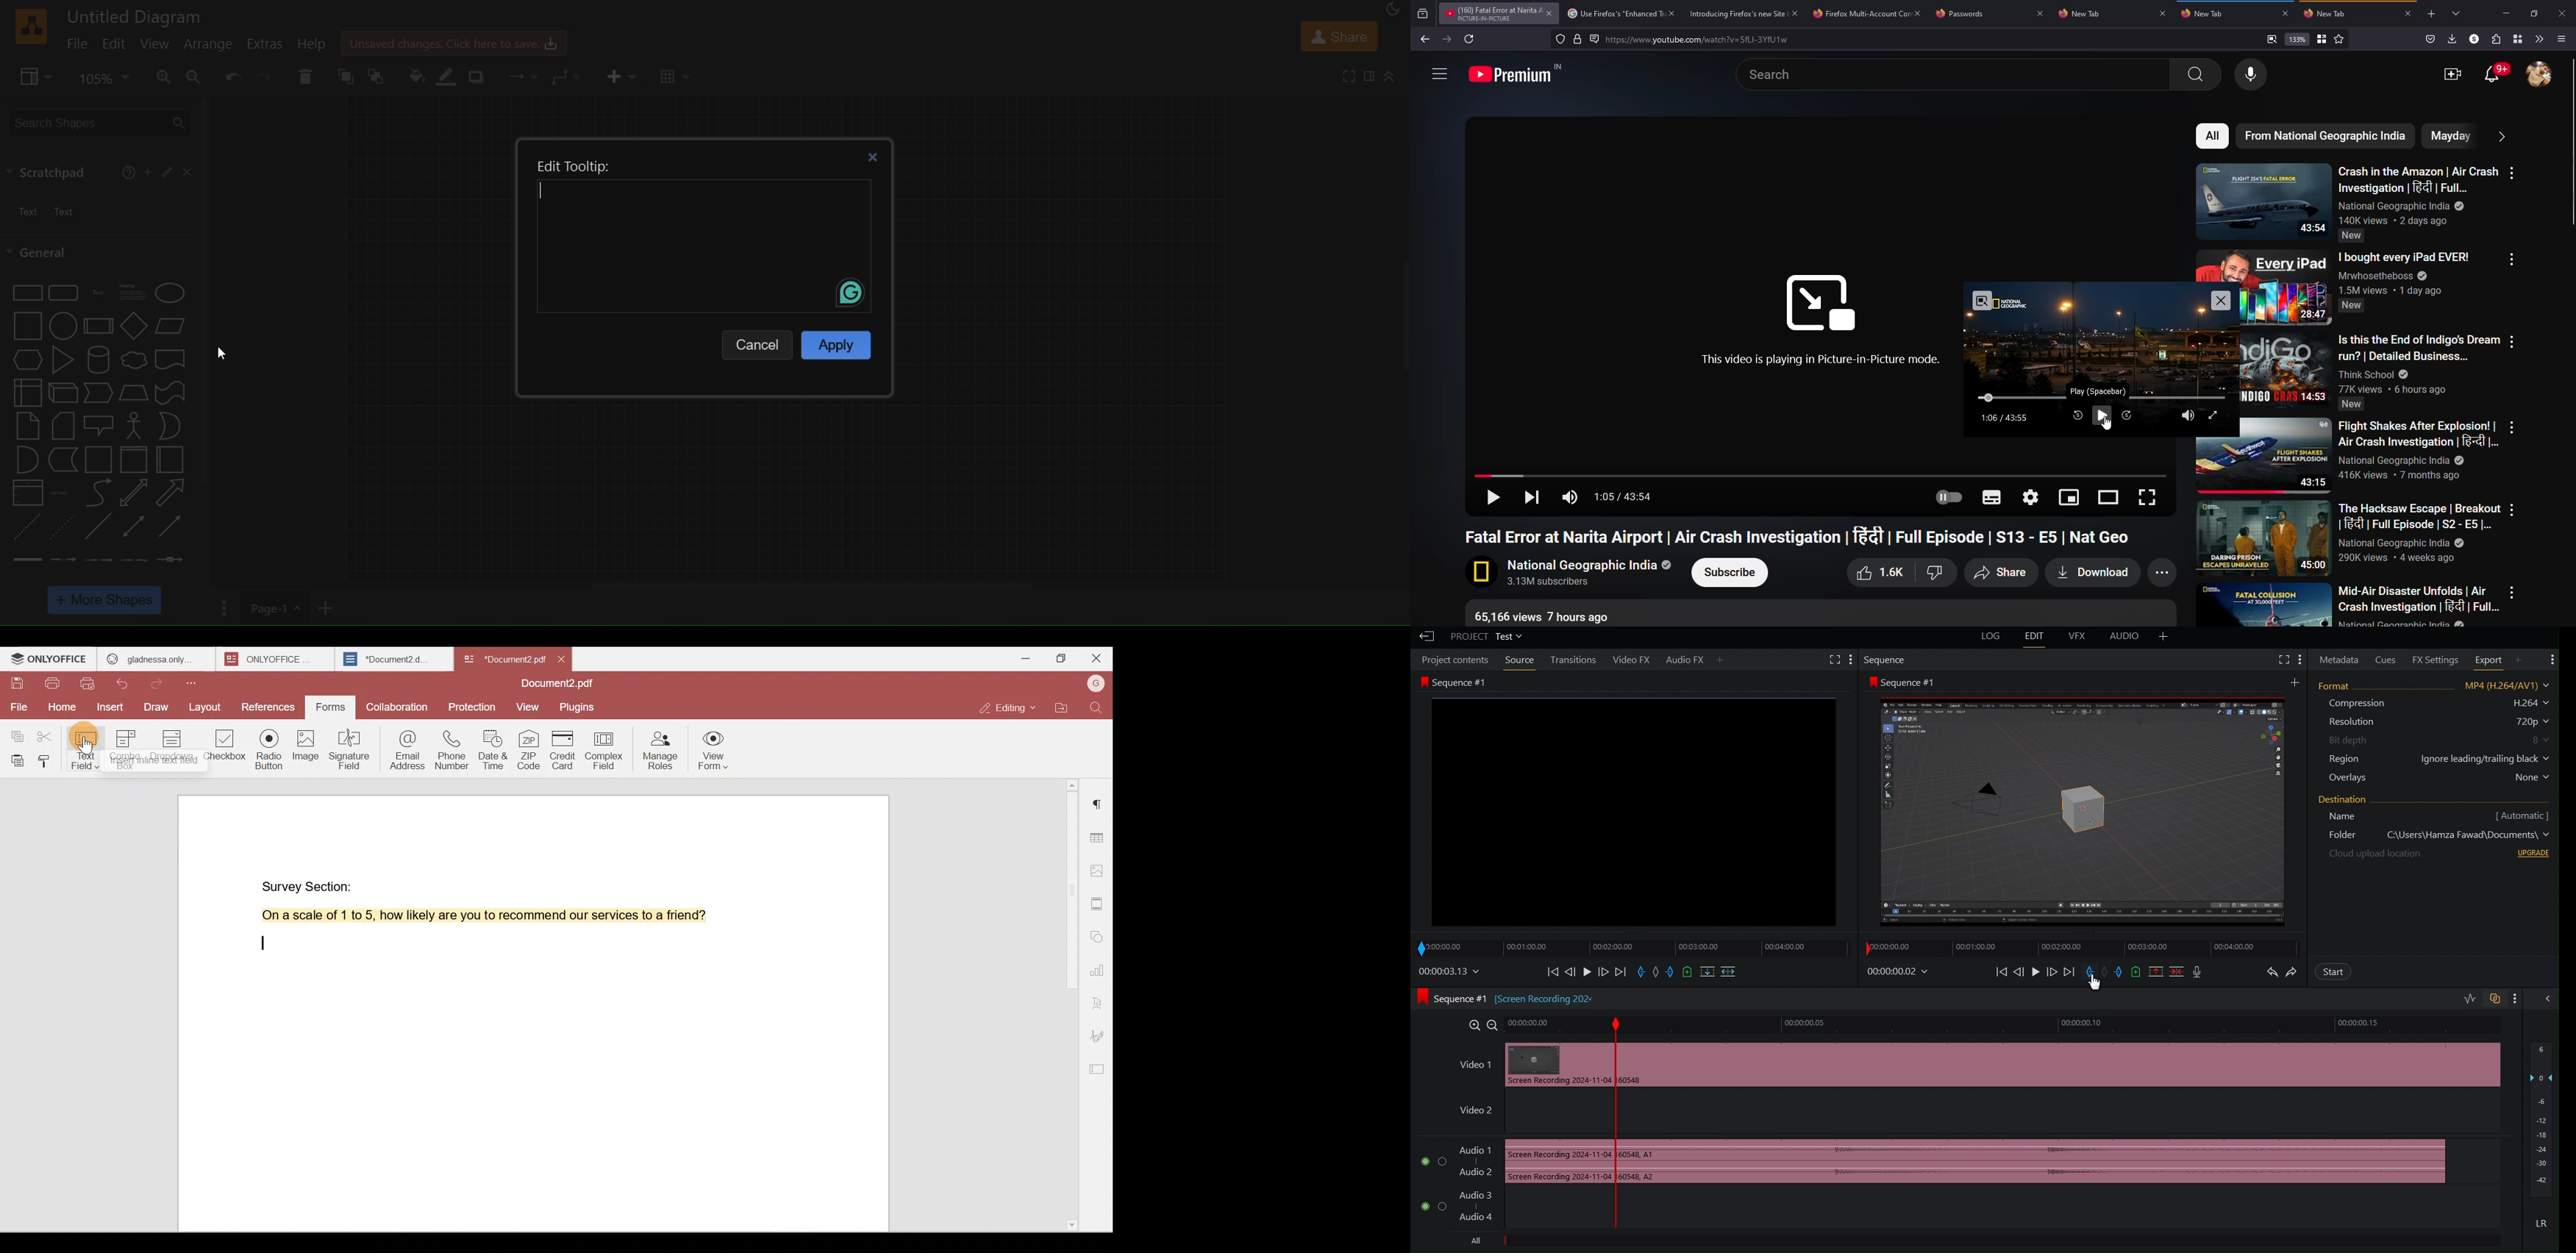 The image size is (2576, 1260). What do you see at coordinates (2453, 74) in the screenshot?
I see `video` at bounding box center [2453, 74].